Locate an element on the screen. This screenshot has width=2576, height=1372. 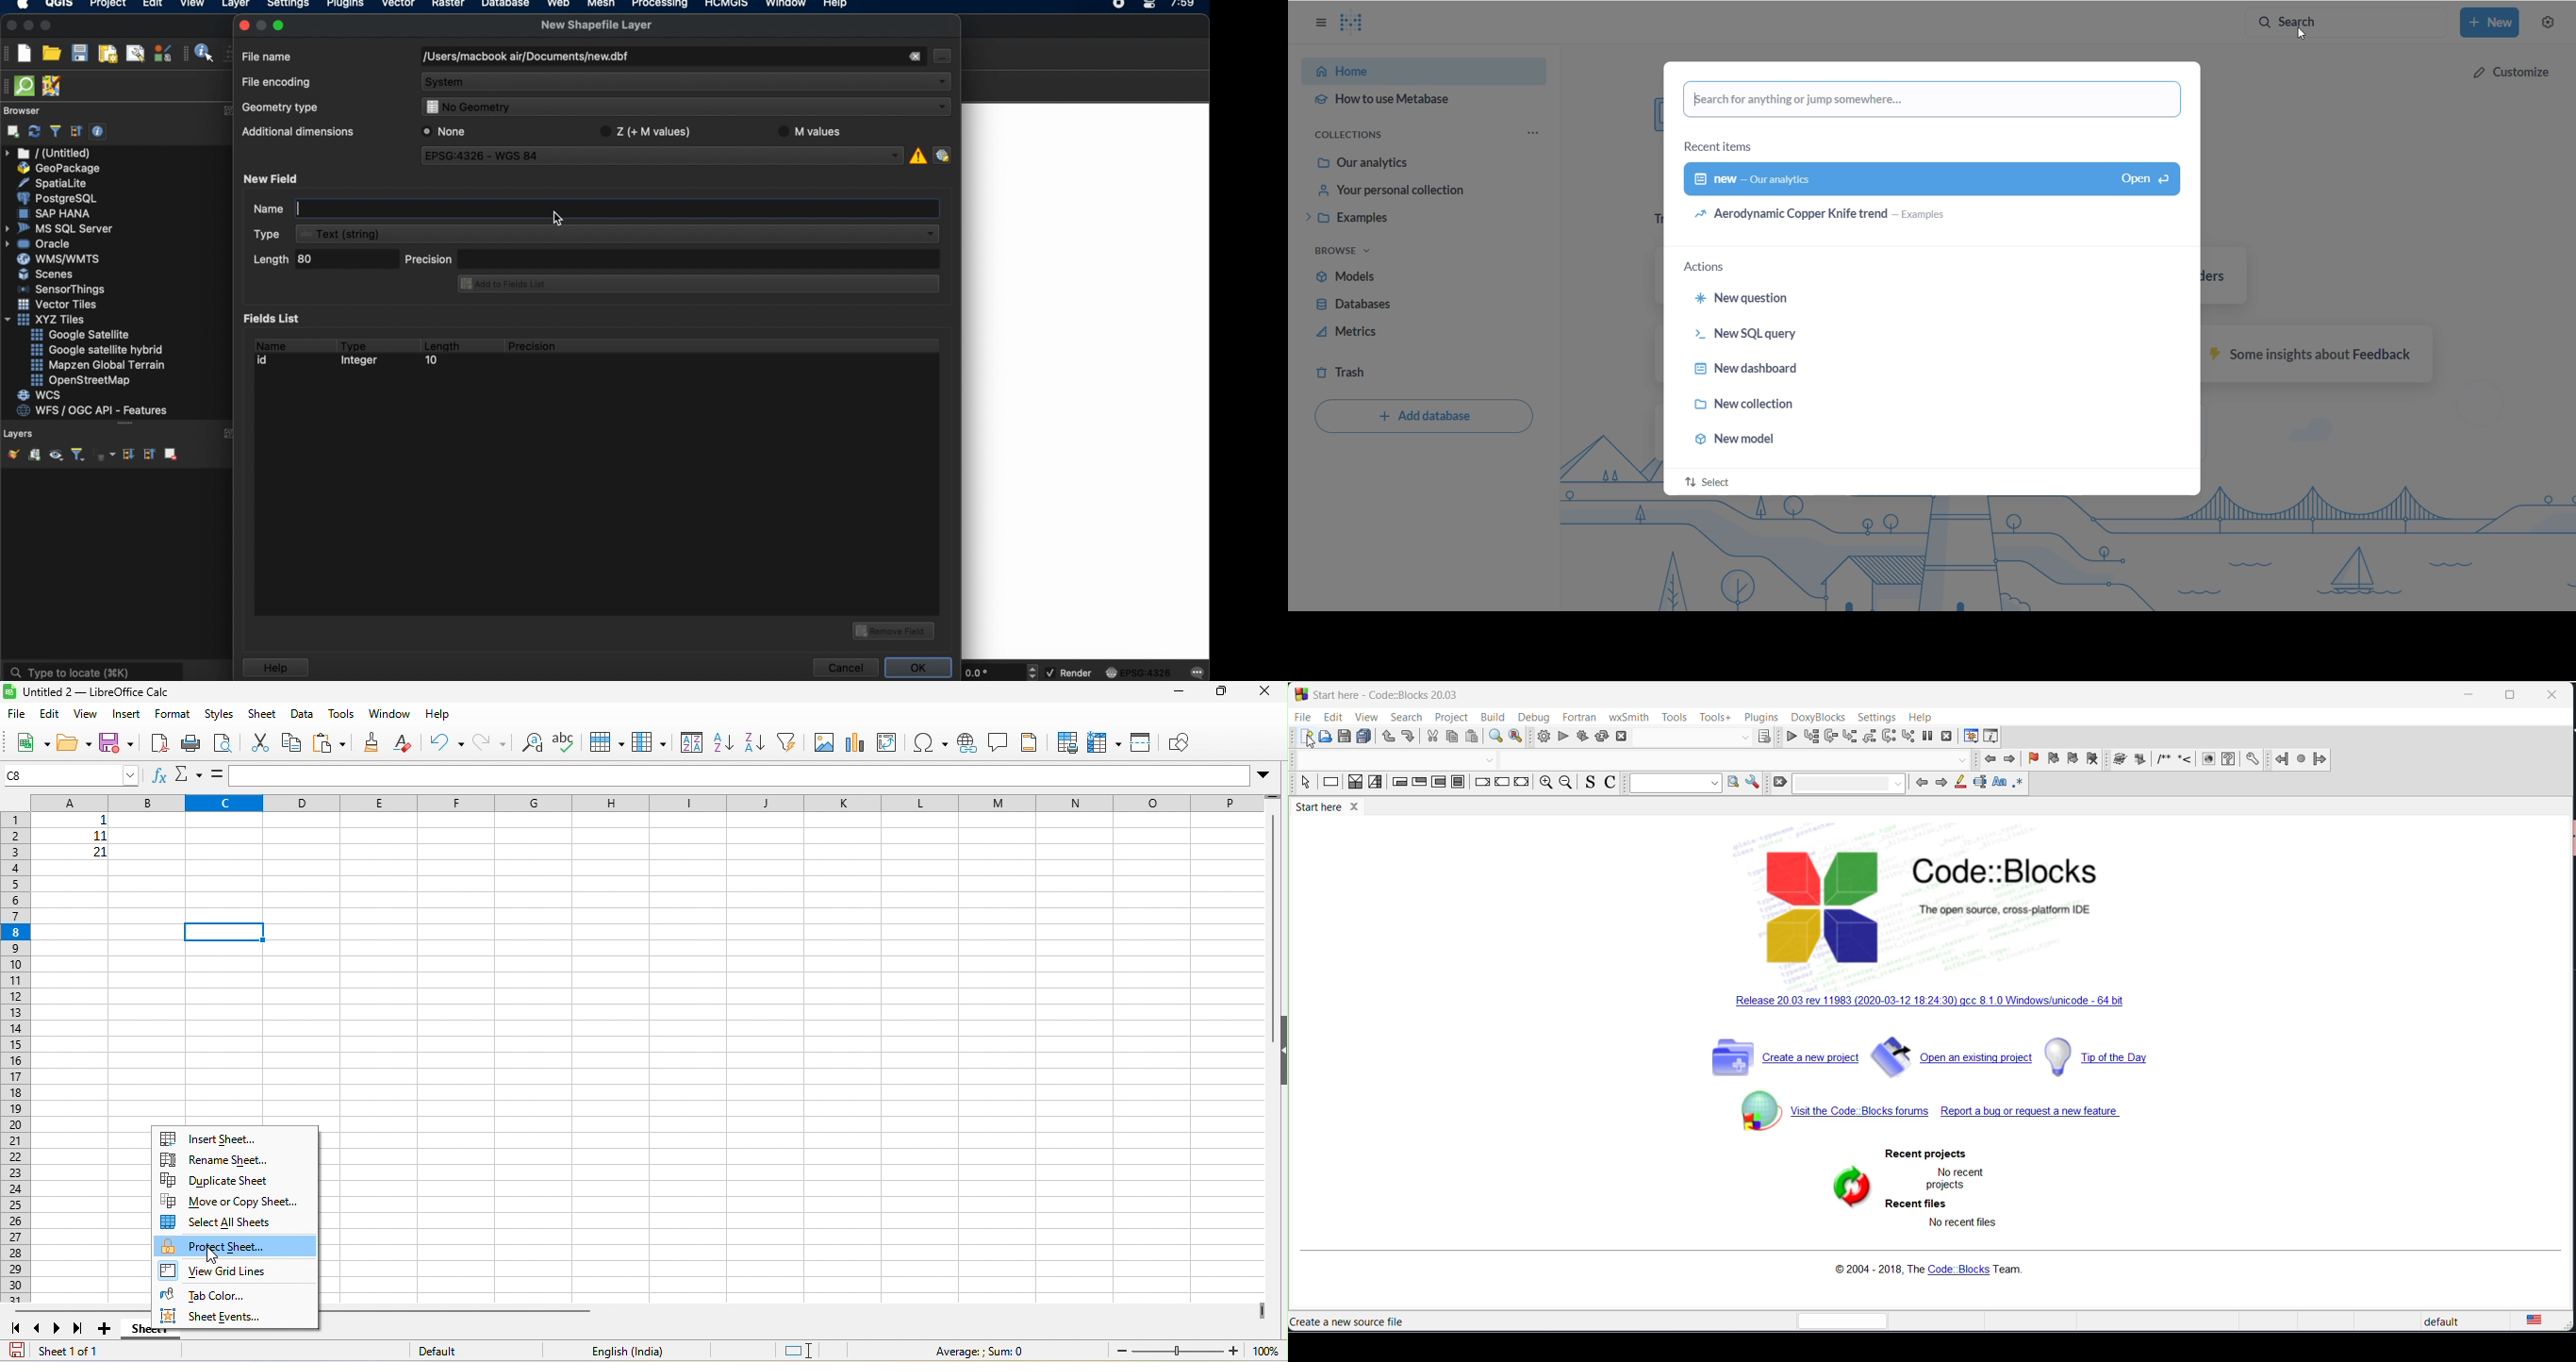
dropdown button is located at coordinates (1743, 737).